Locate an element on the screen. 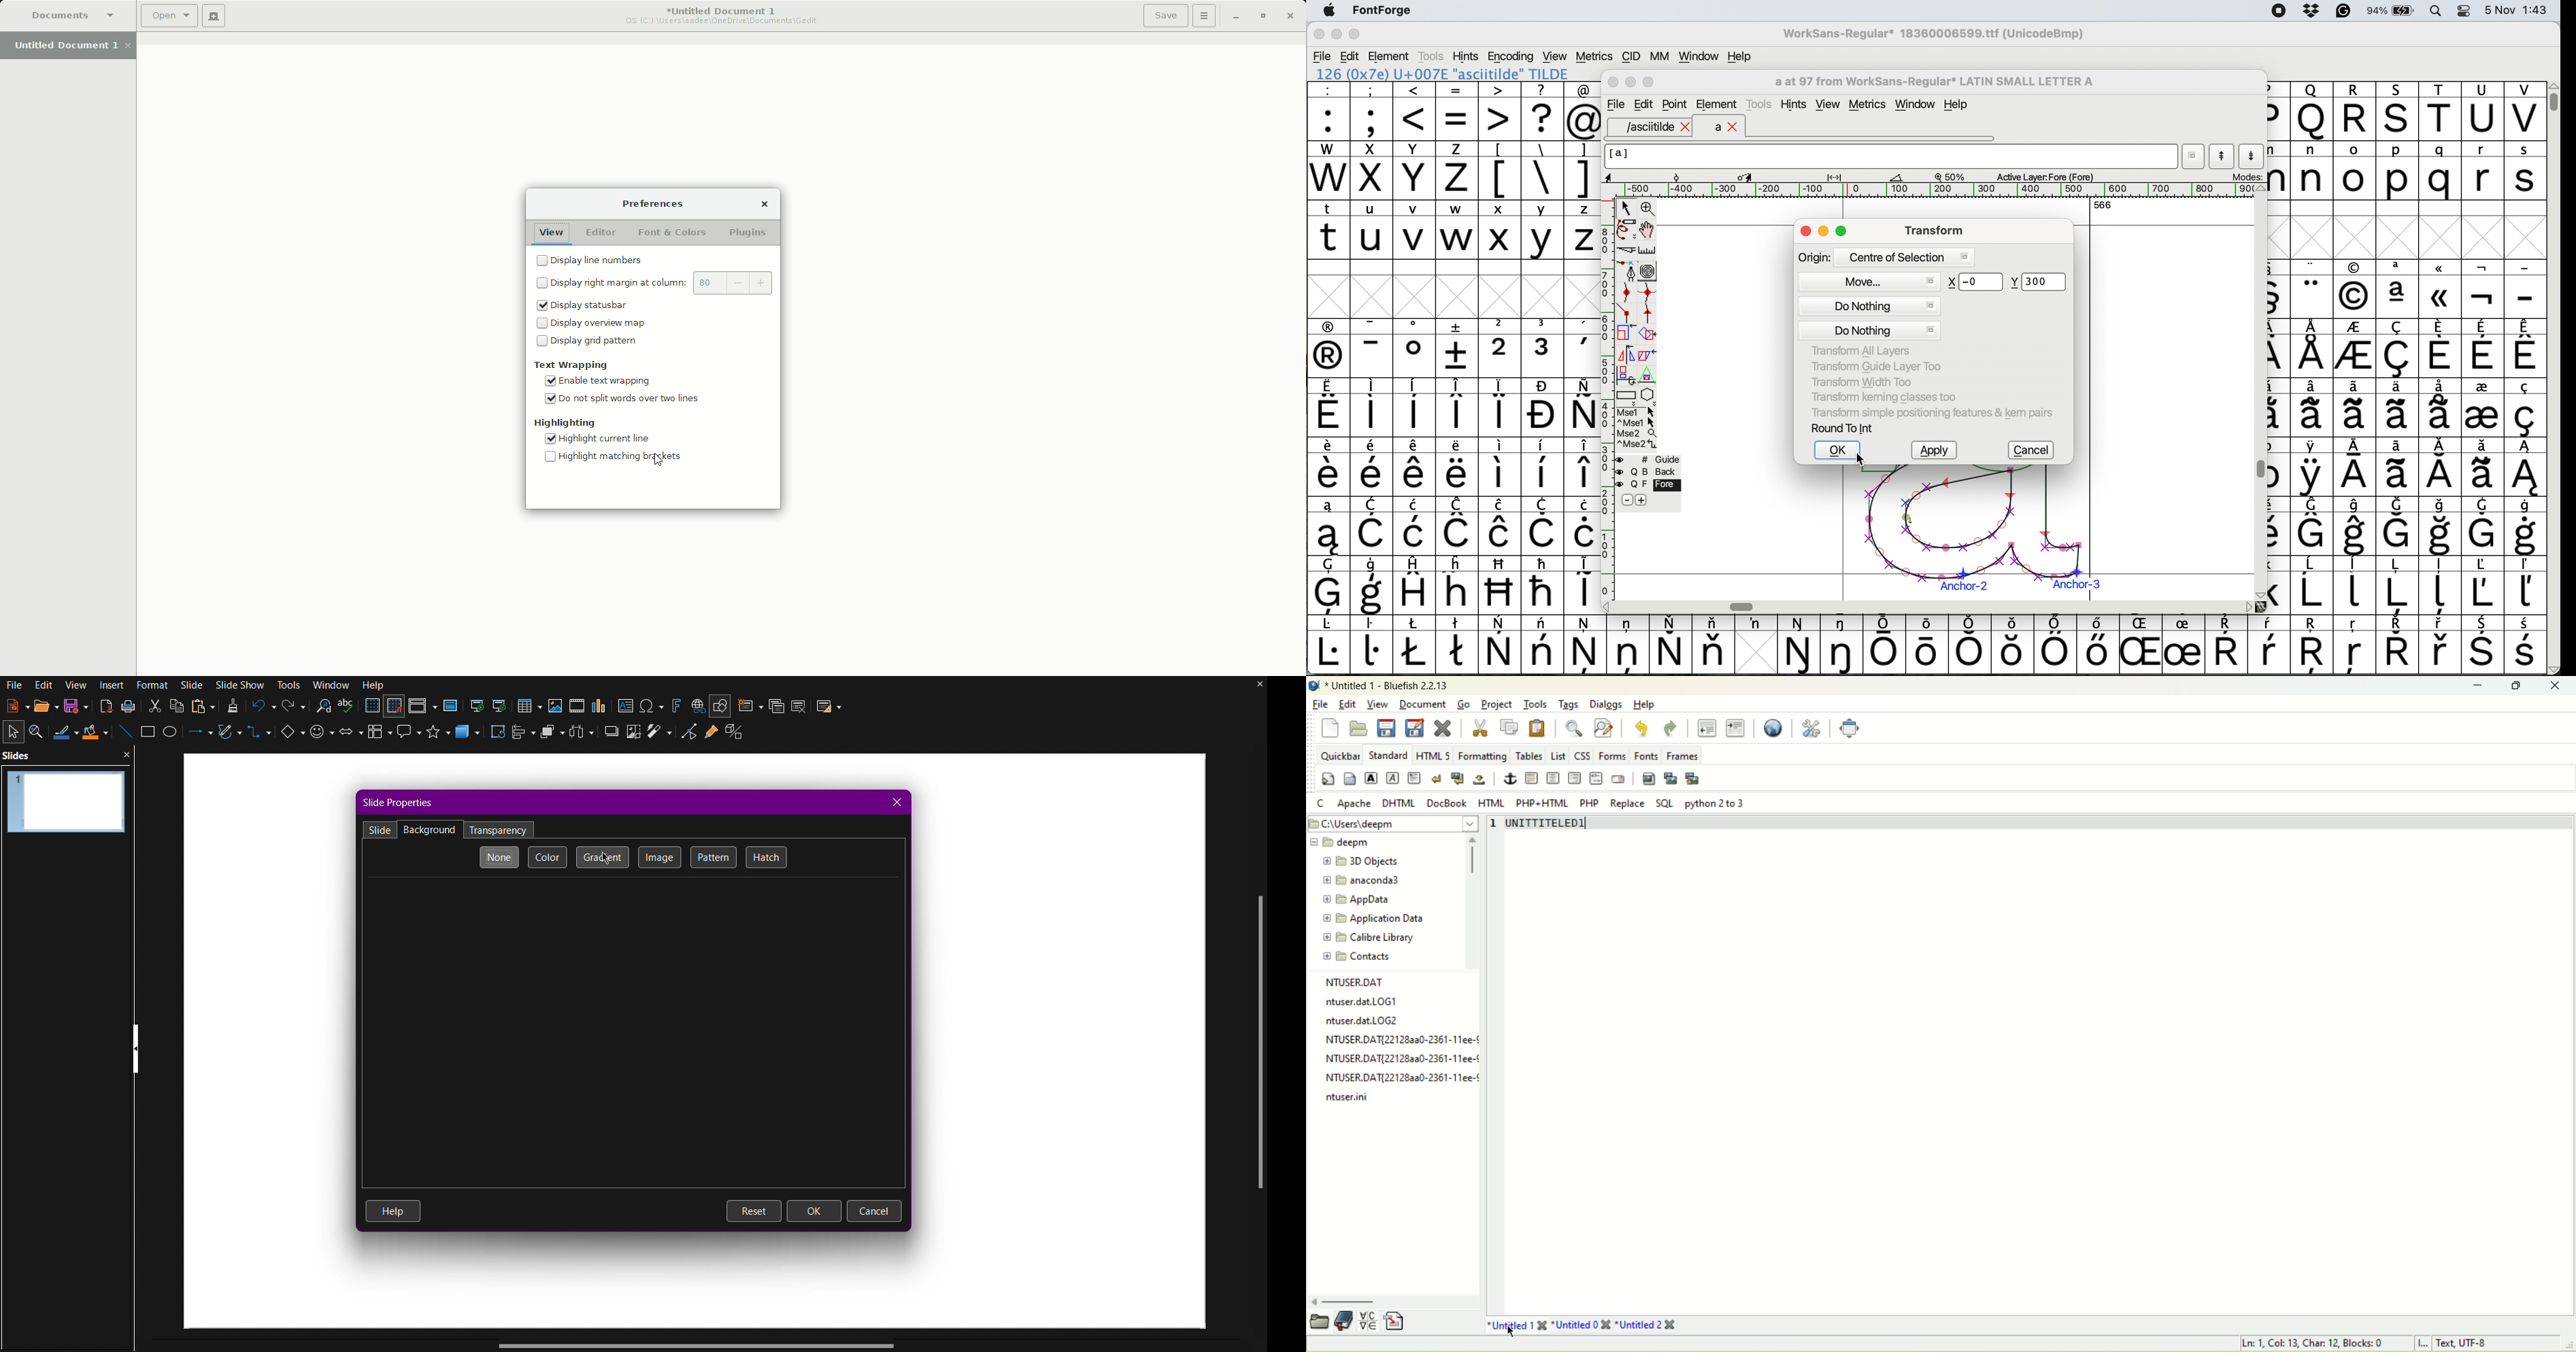 The height and width of the screenshot is (1372, 2576). symbol is located at coordinates (2356, 408).